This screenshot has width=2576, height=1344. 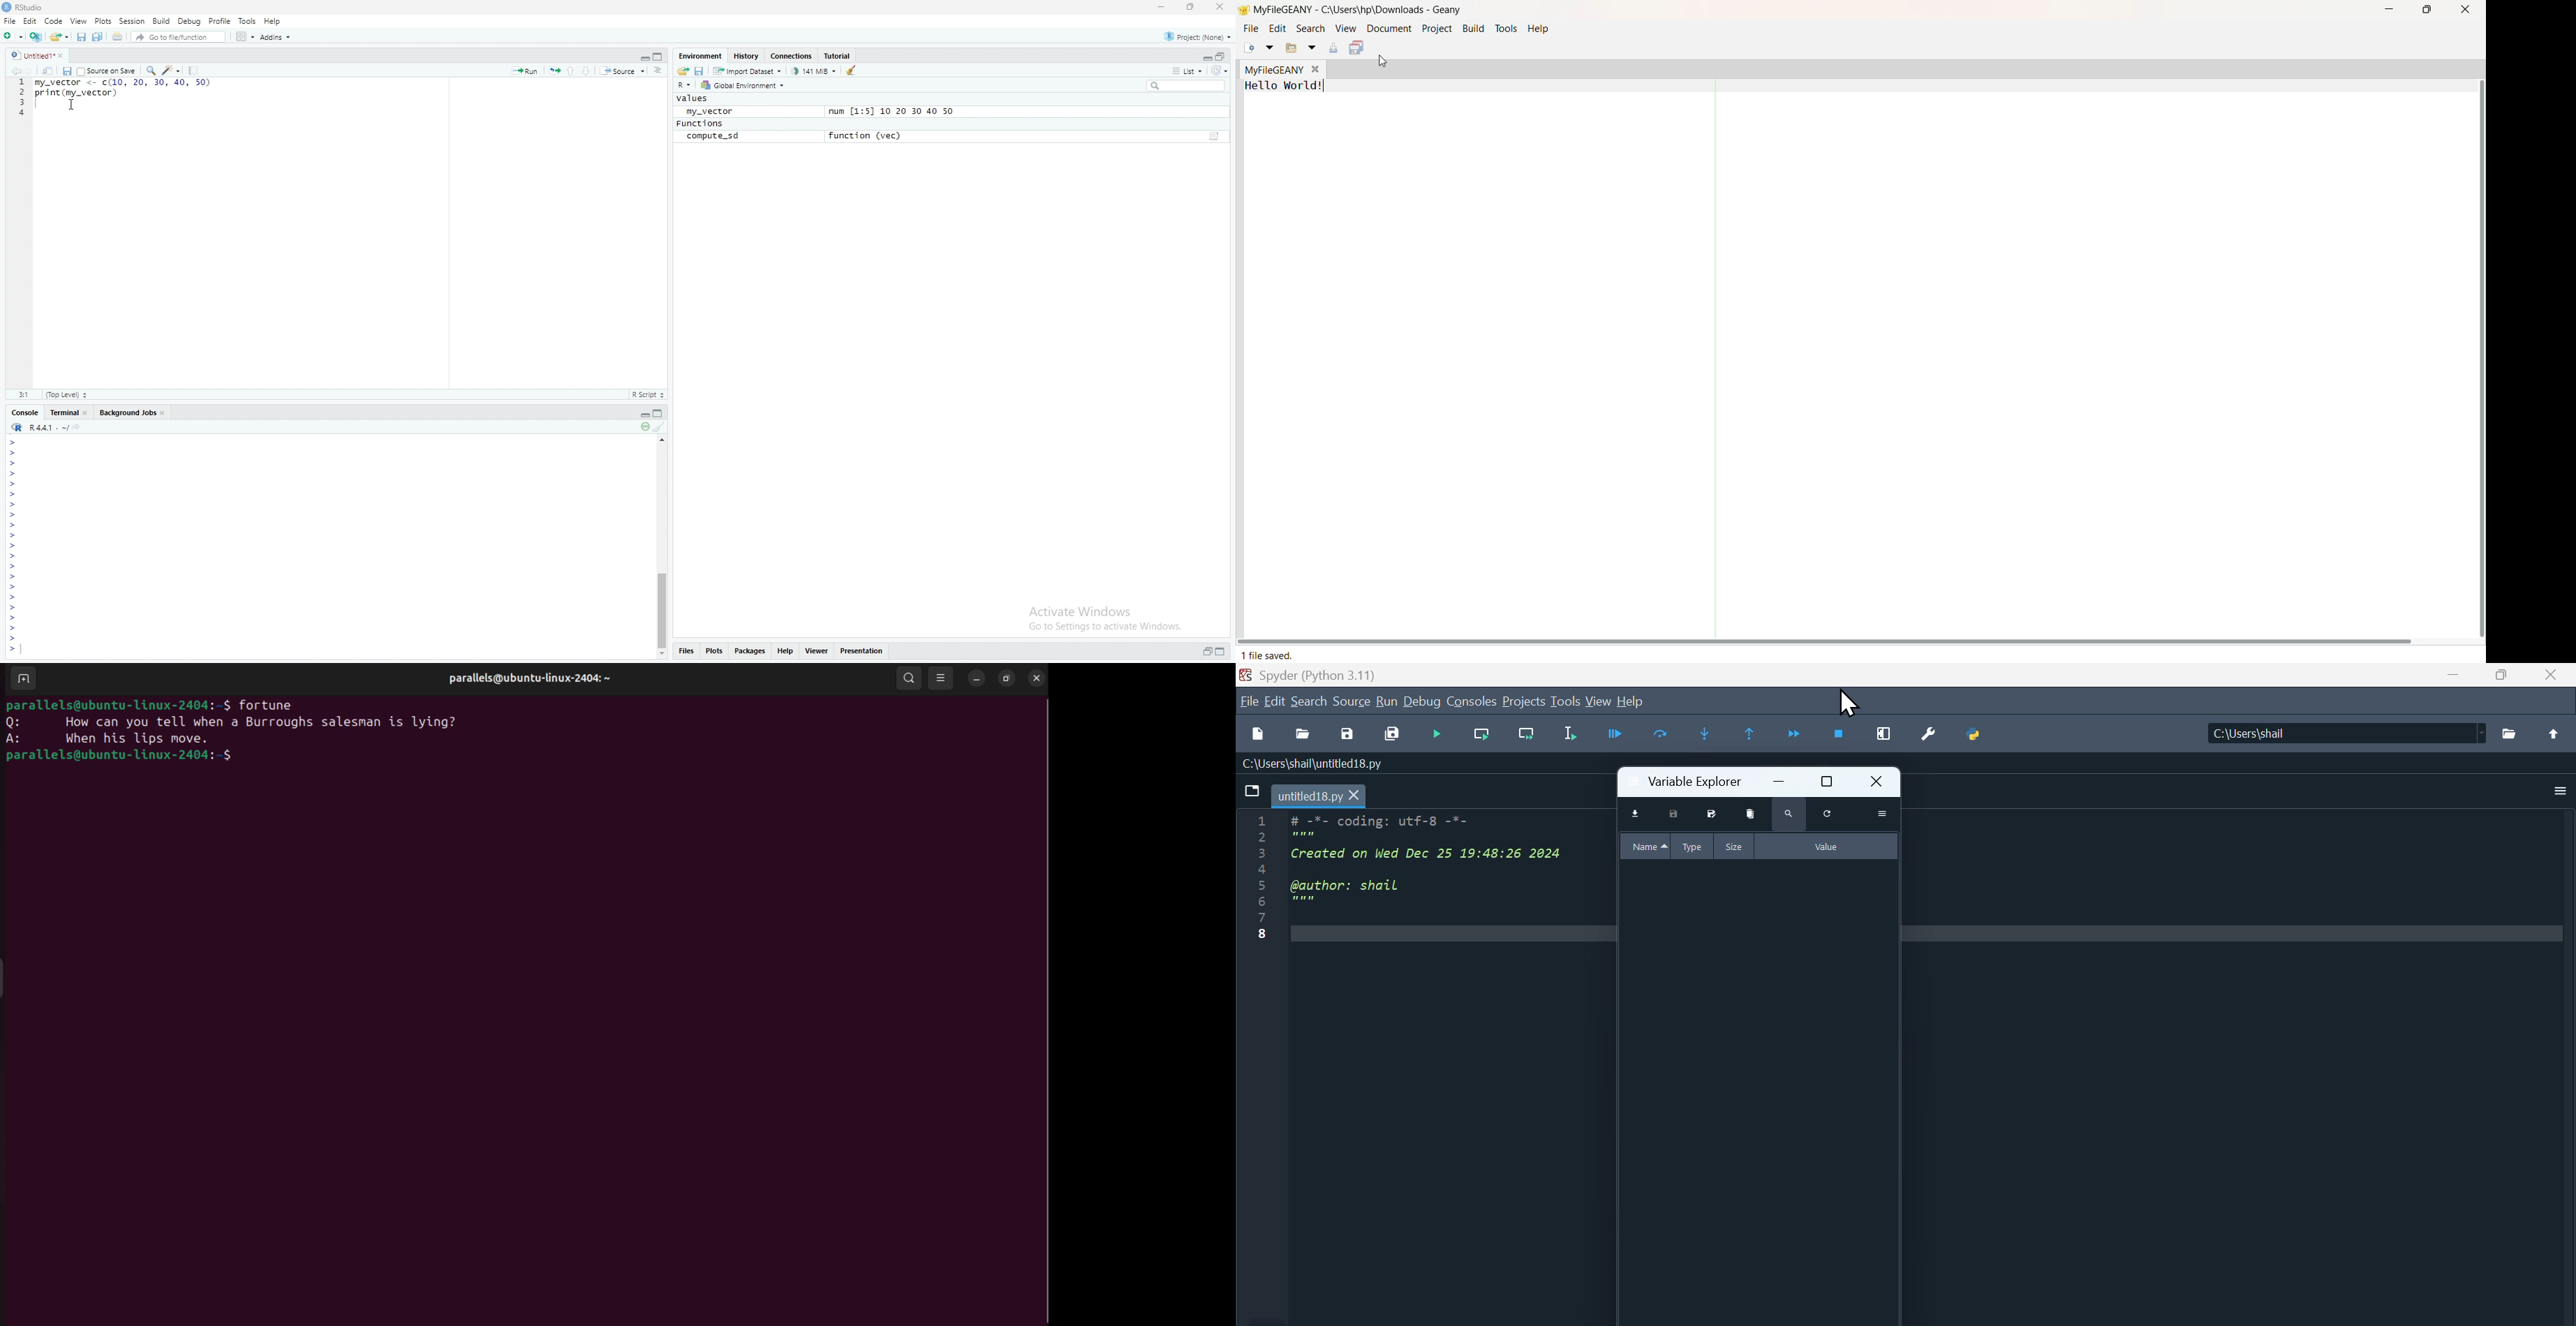 What do you see at coordinates (748, 70) in the screenshot?
I see `Import Dataset` at bounding box center [748, 70].